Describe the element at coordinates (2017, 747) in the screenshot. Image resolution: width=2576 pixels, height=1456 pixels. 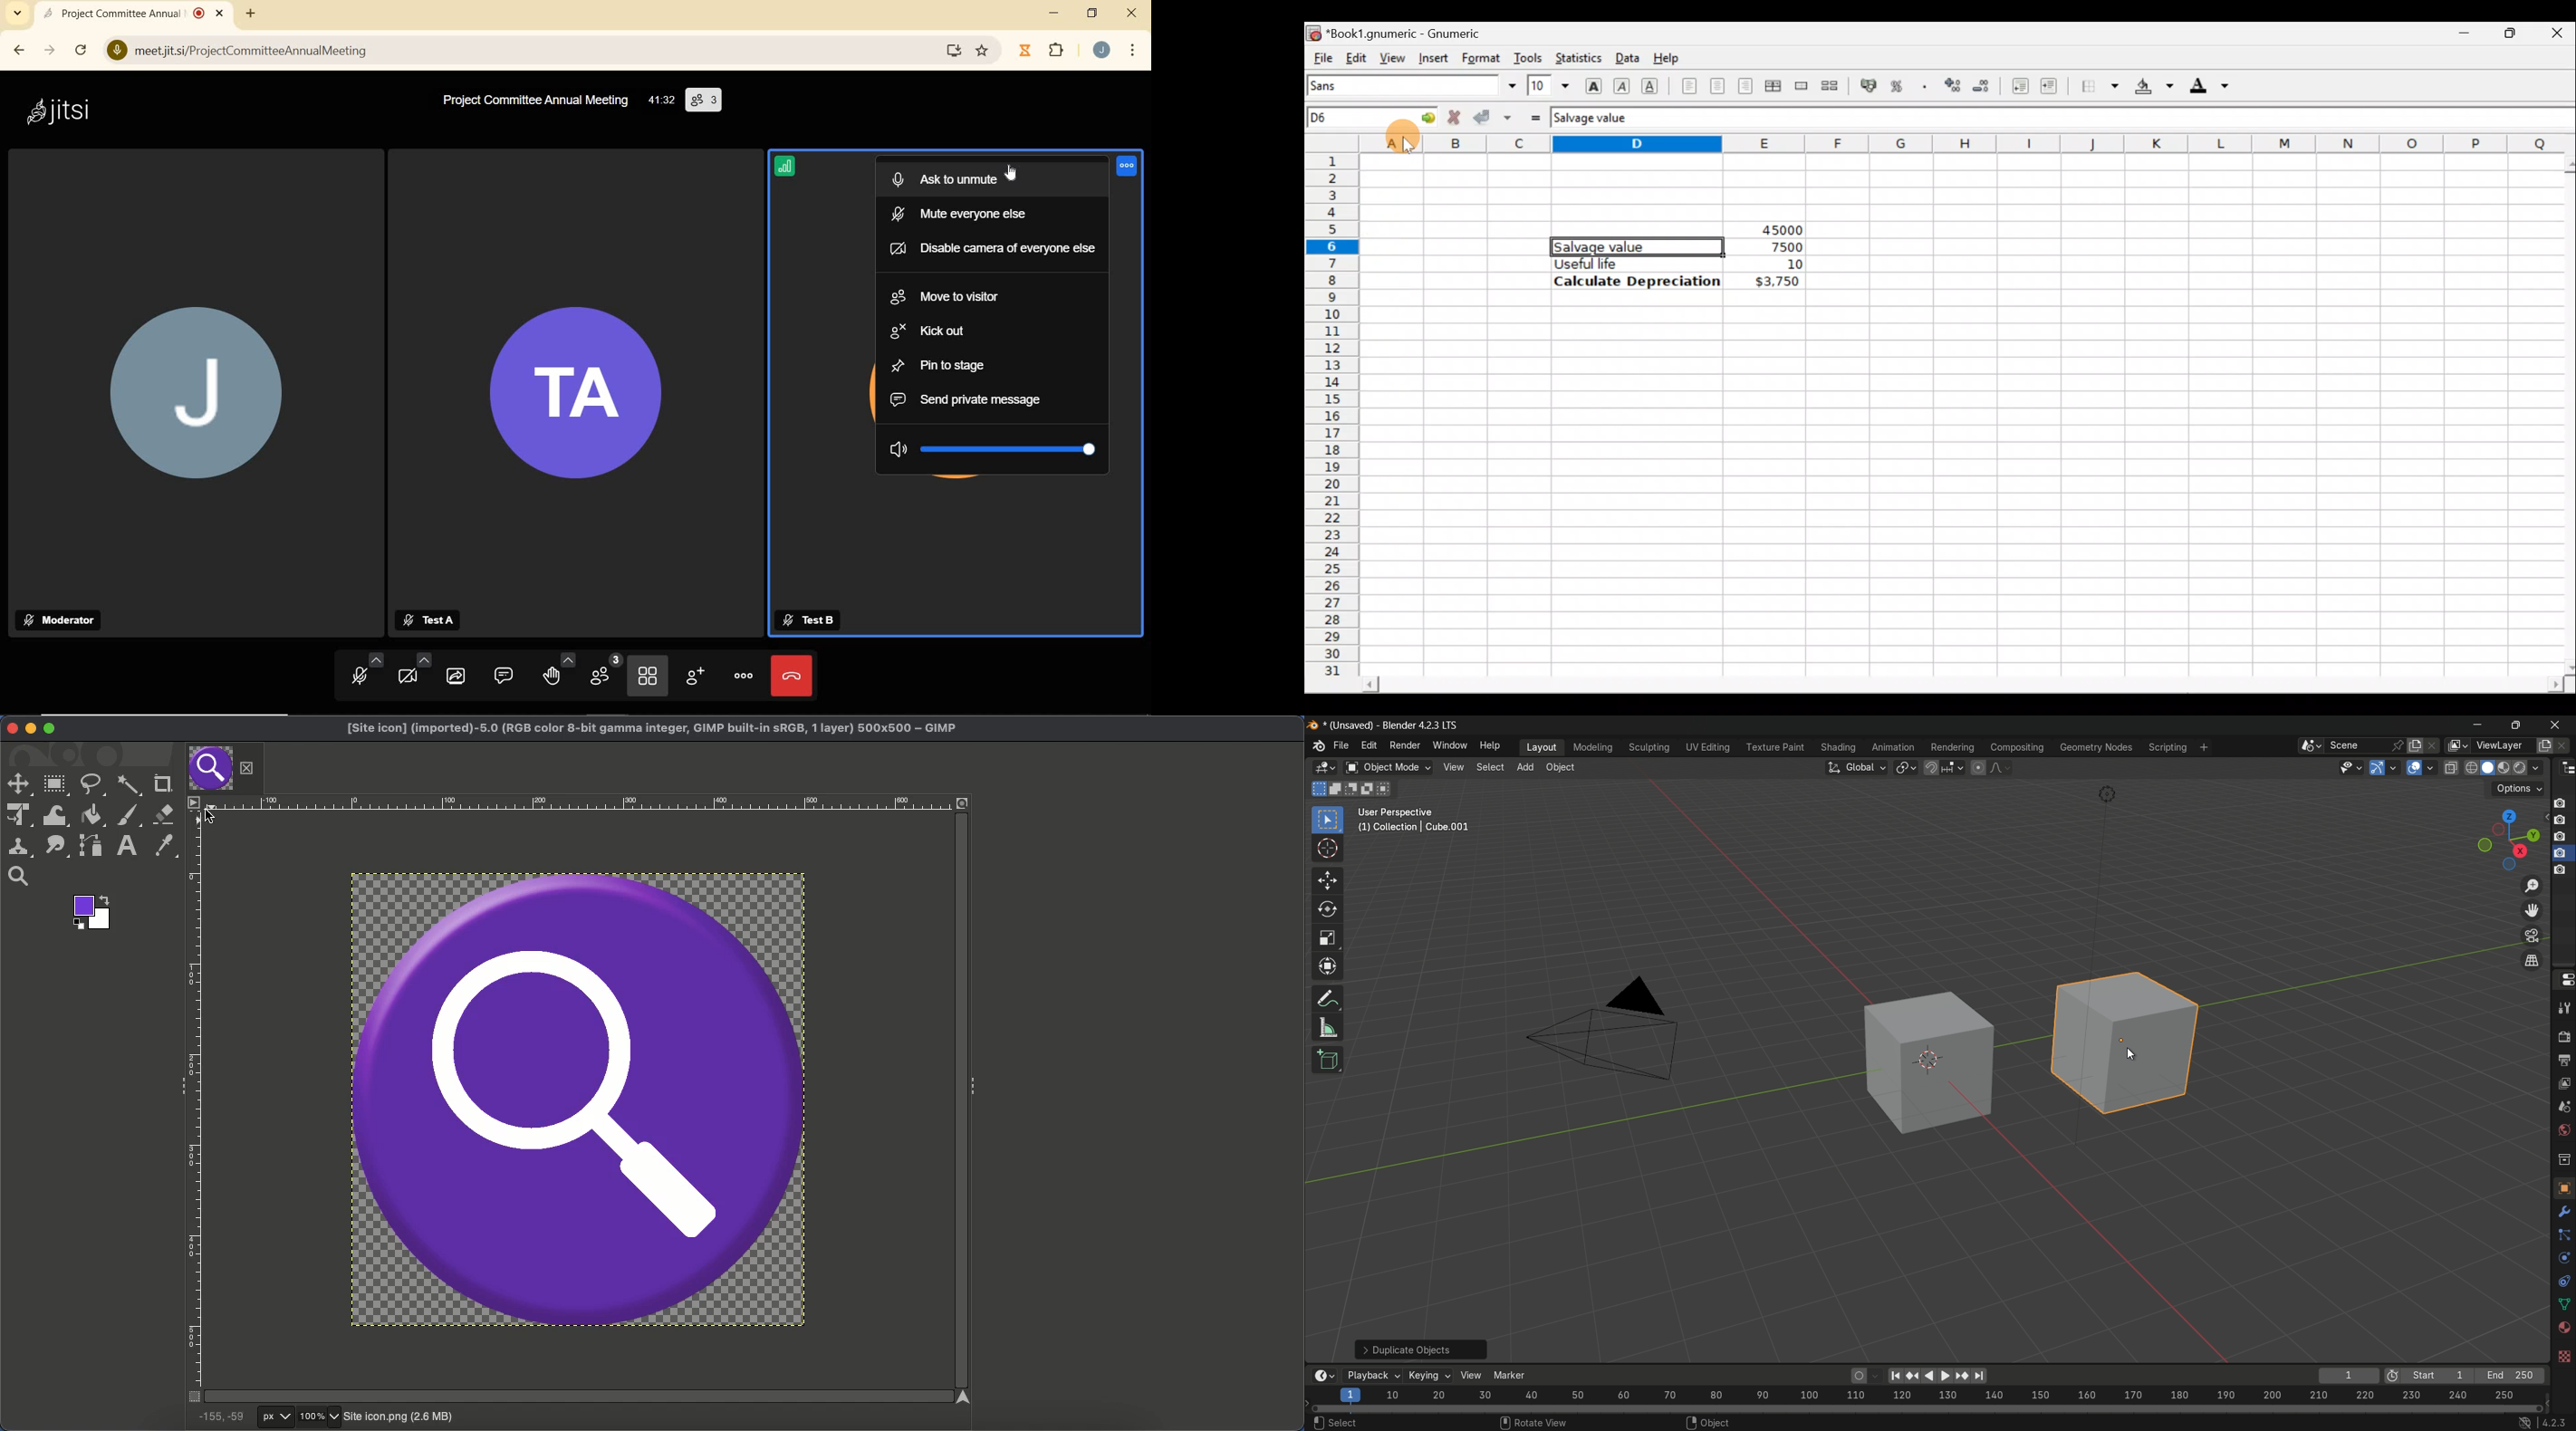
I see `compositing menu` at that location.